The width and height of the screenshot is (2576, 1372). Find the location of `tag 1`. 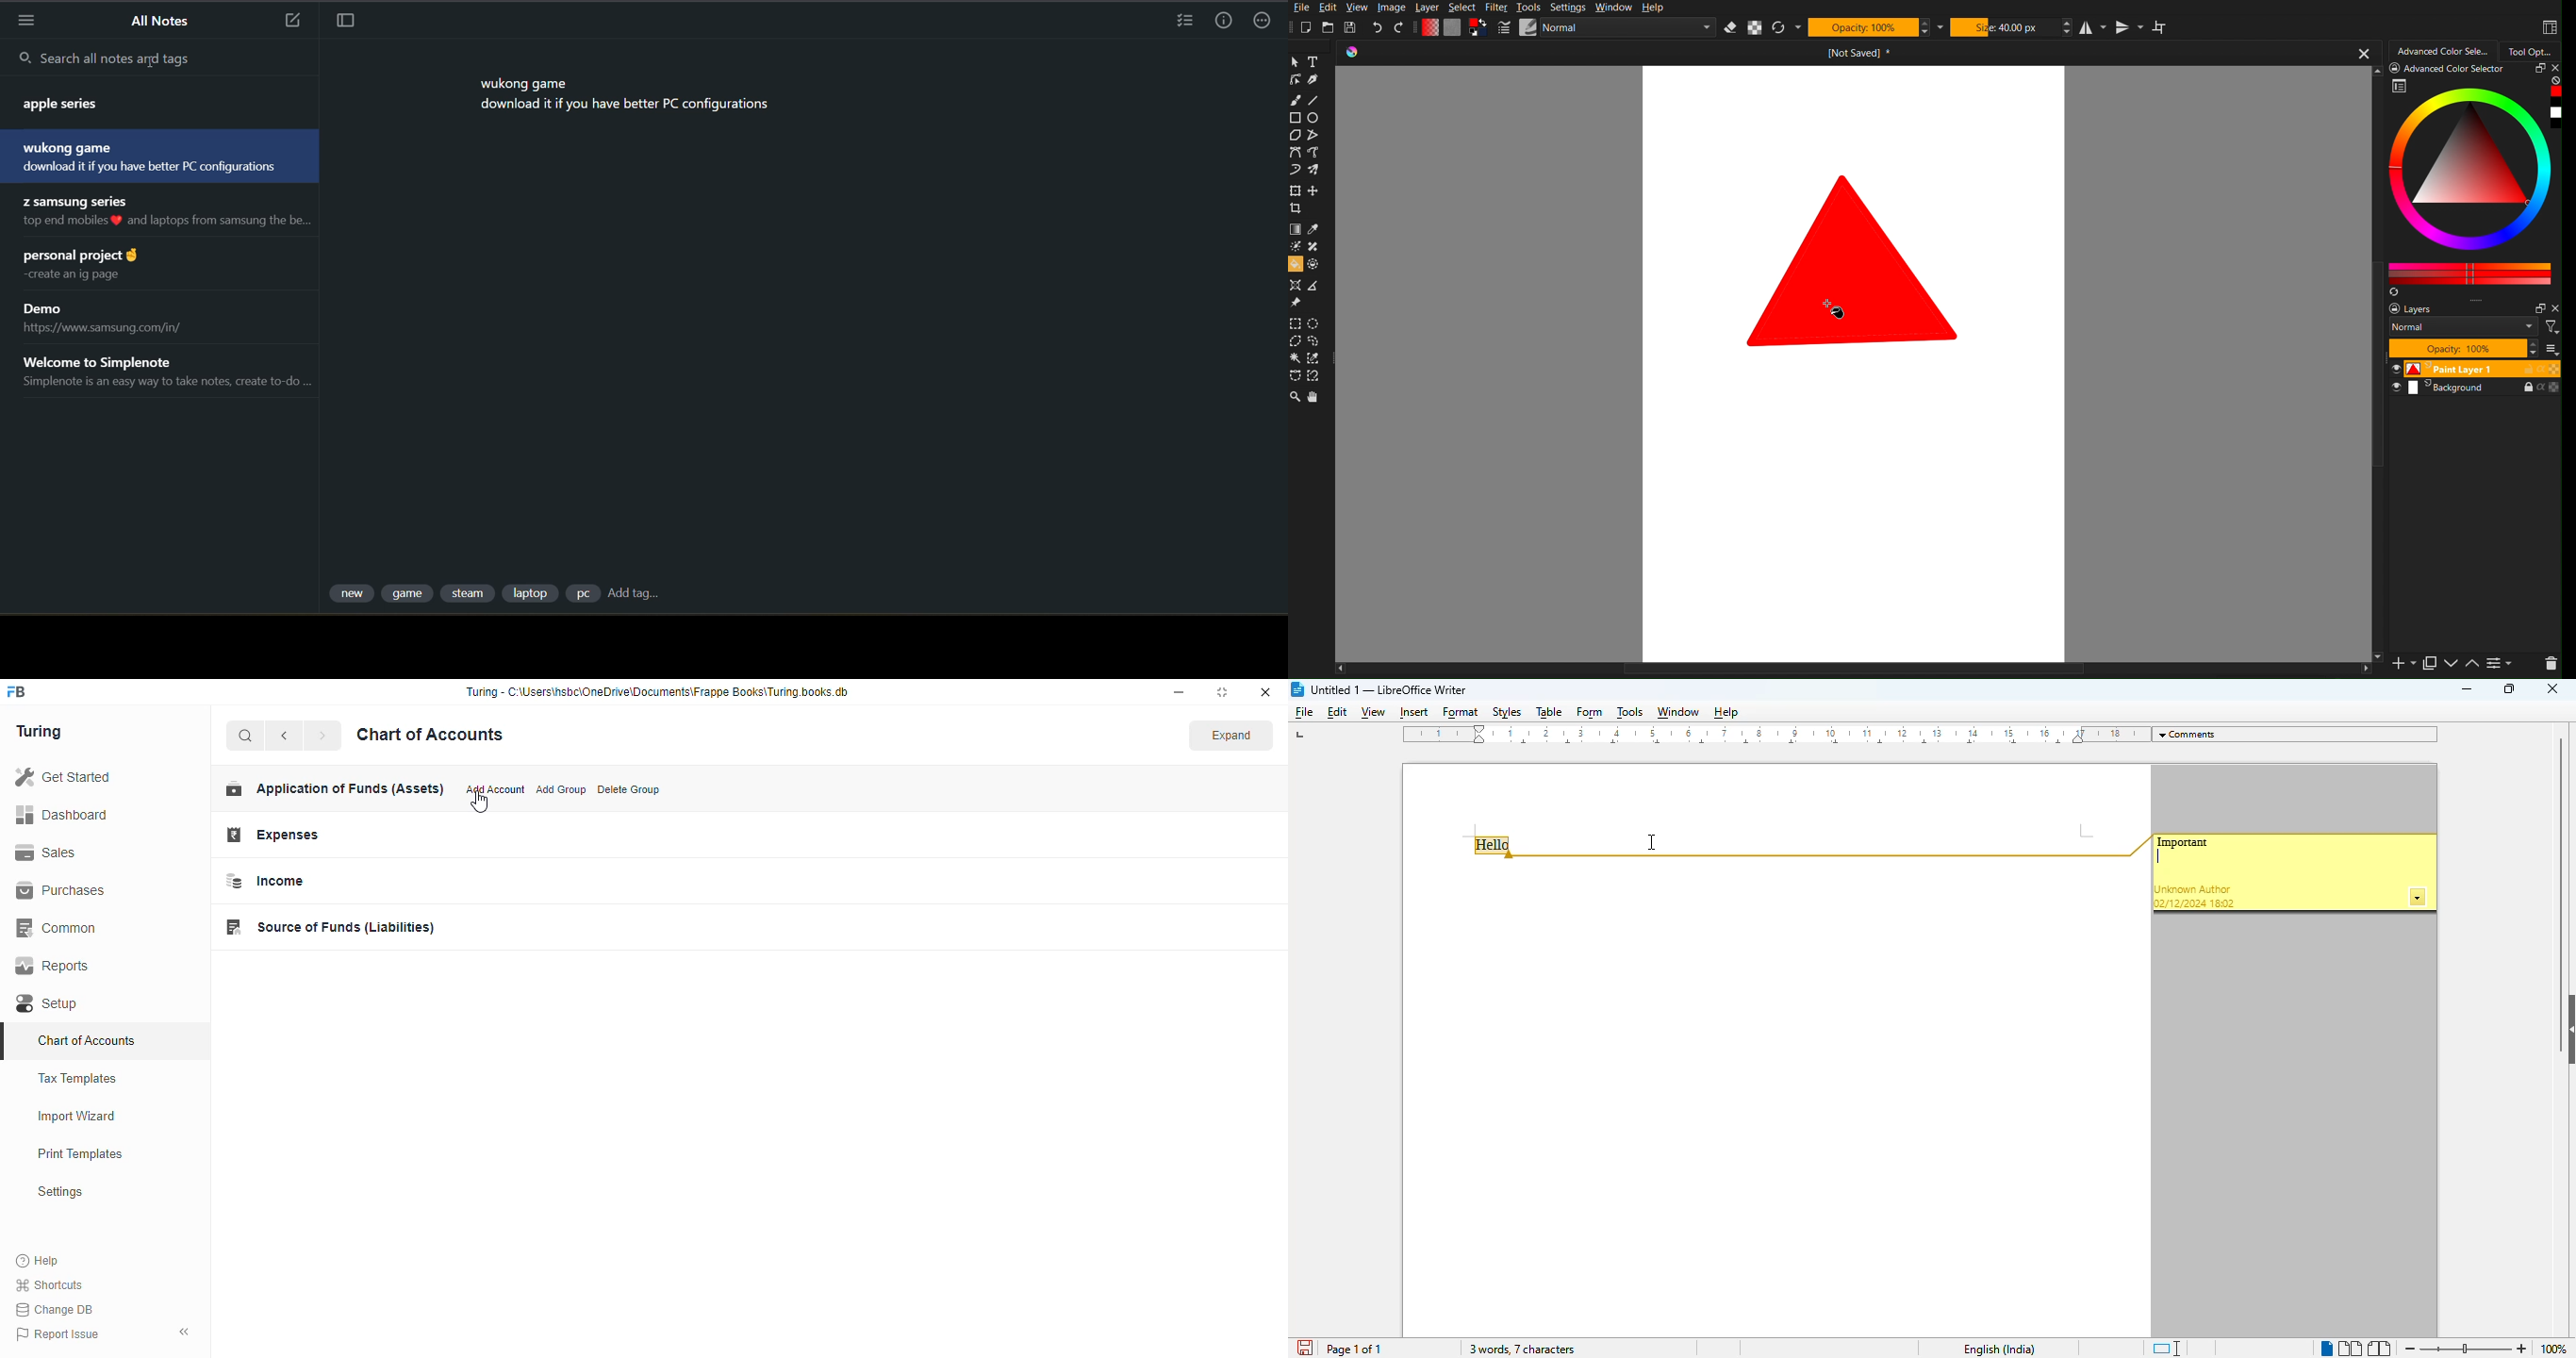

tag 1 is located at coordinates (350, 592).